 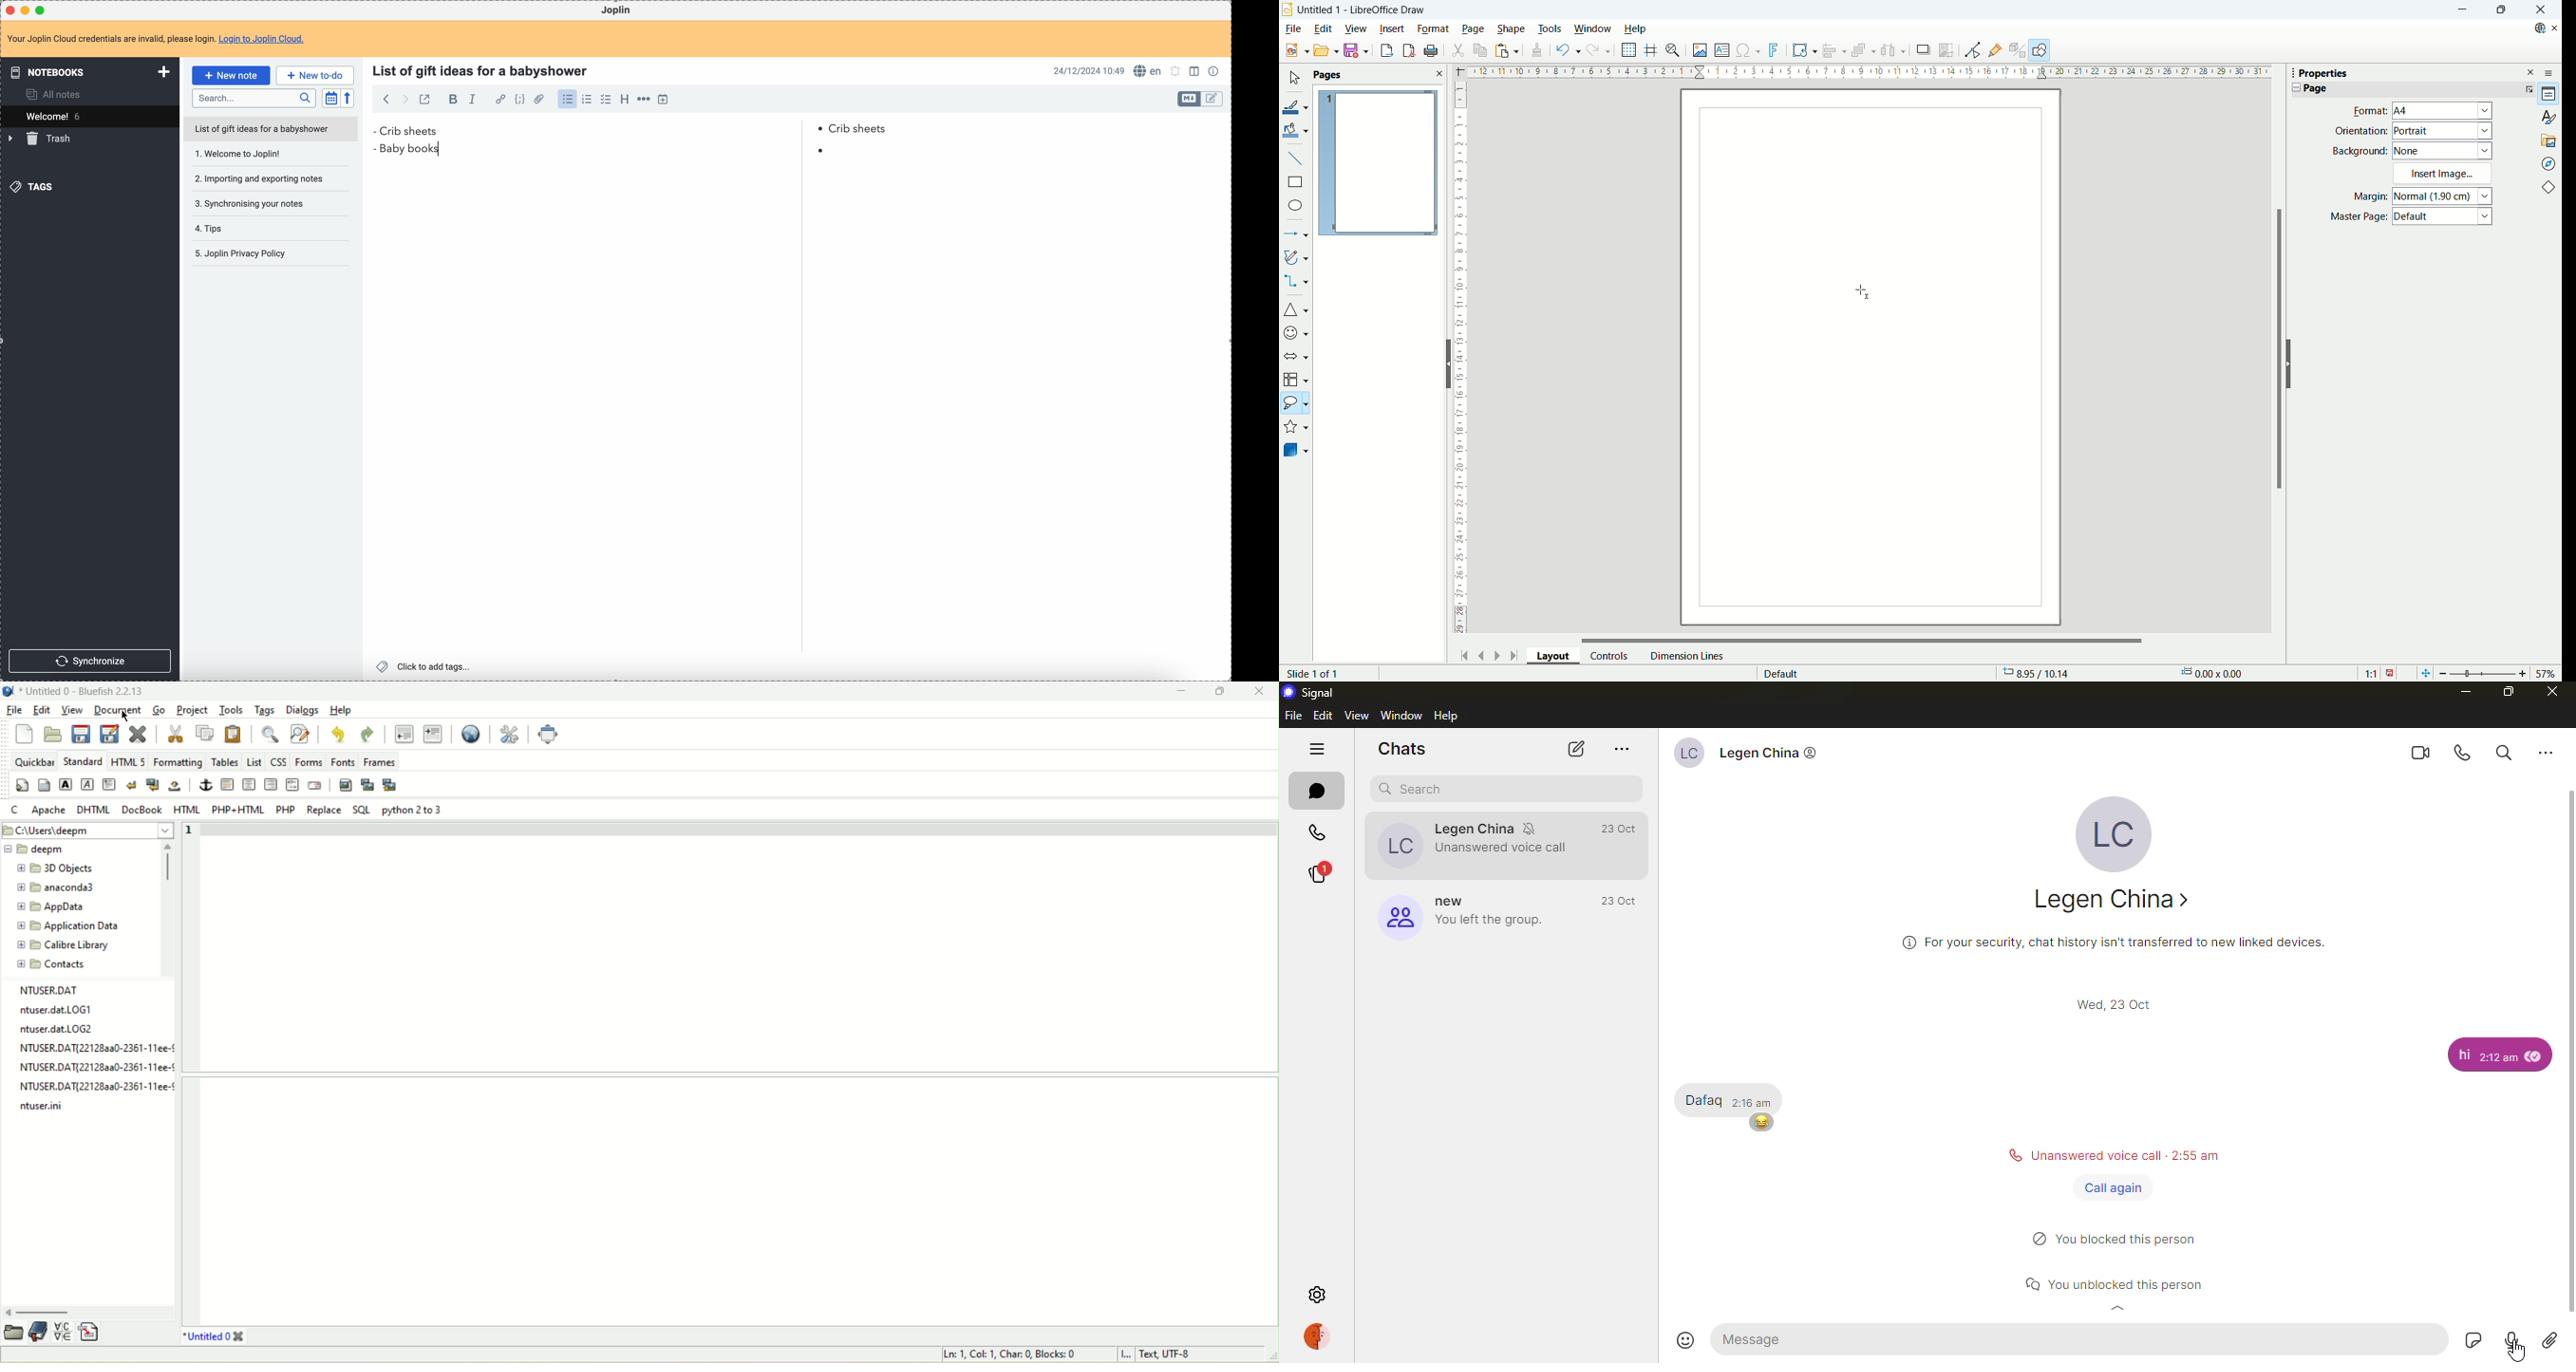 I want to click on ‘You left the group., so click(x=1493, y=920).